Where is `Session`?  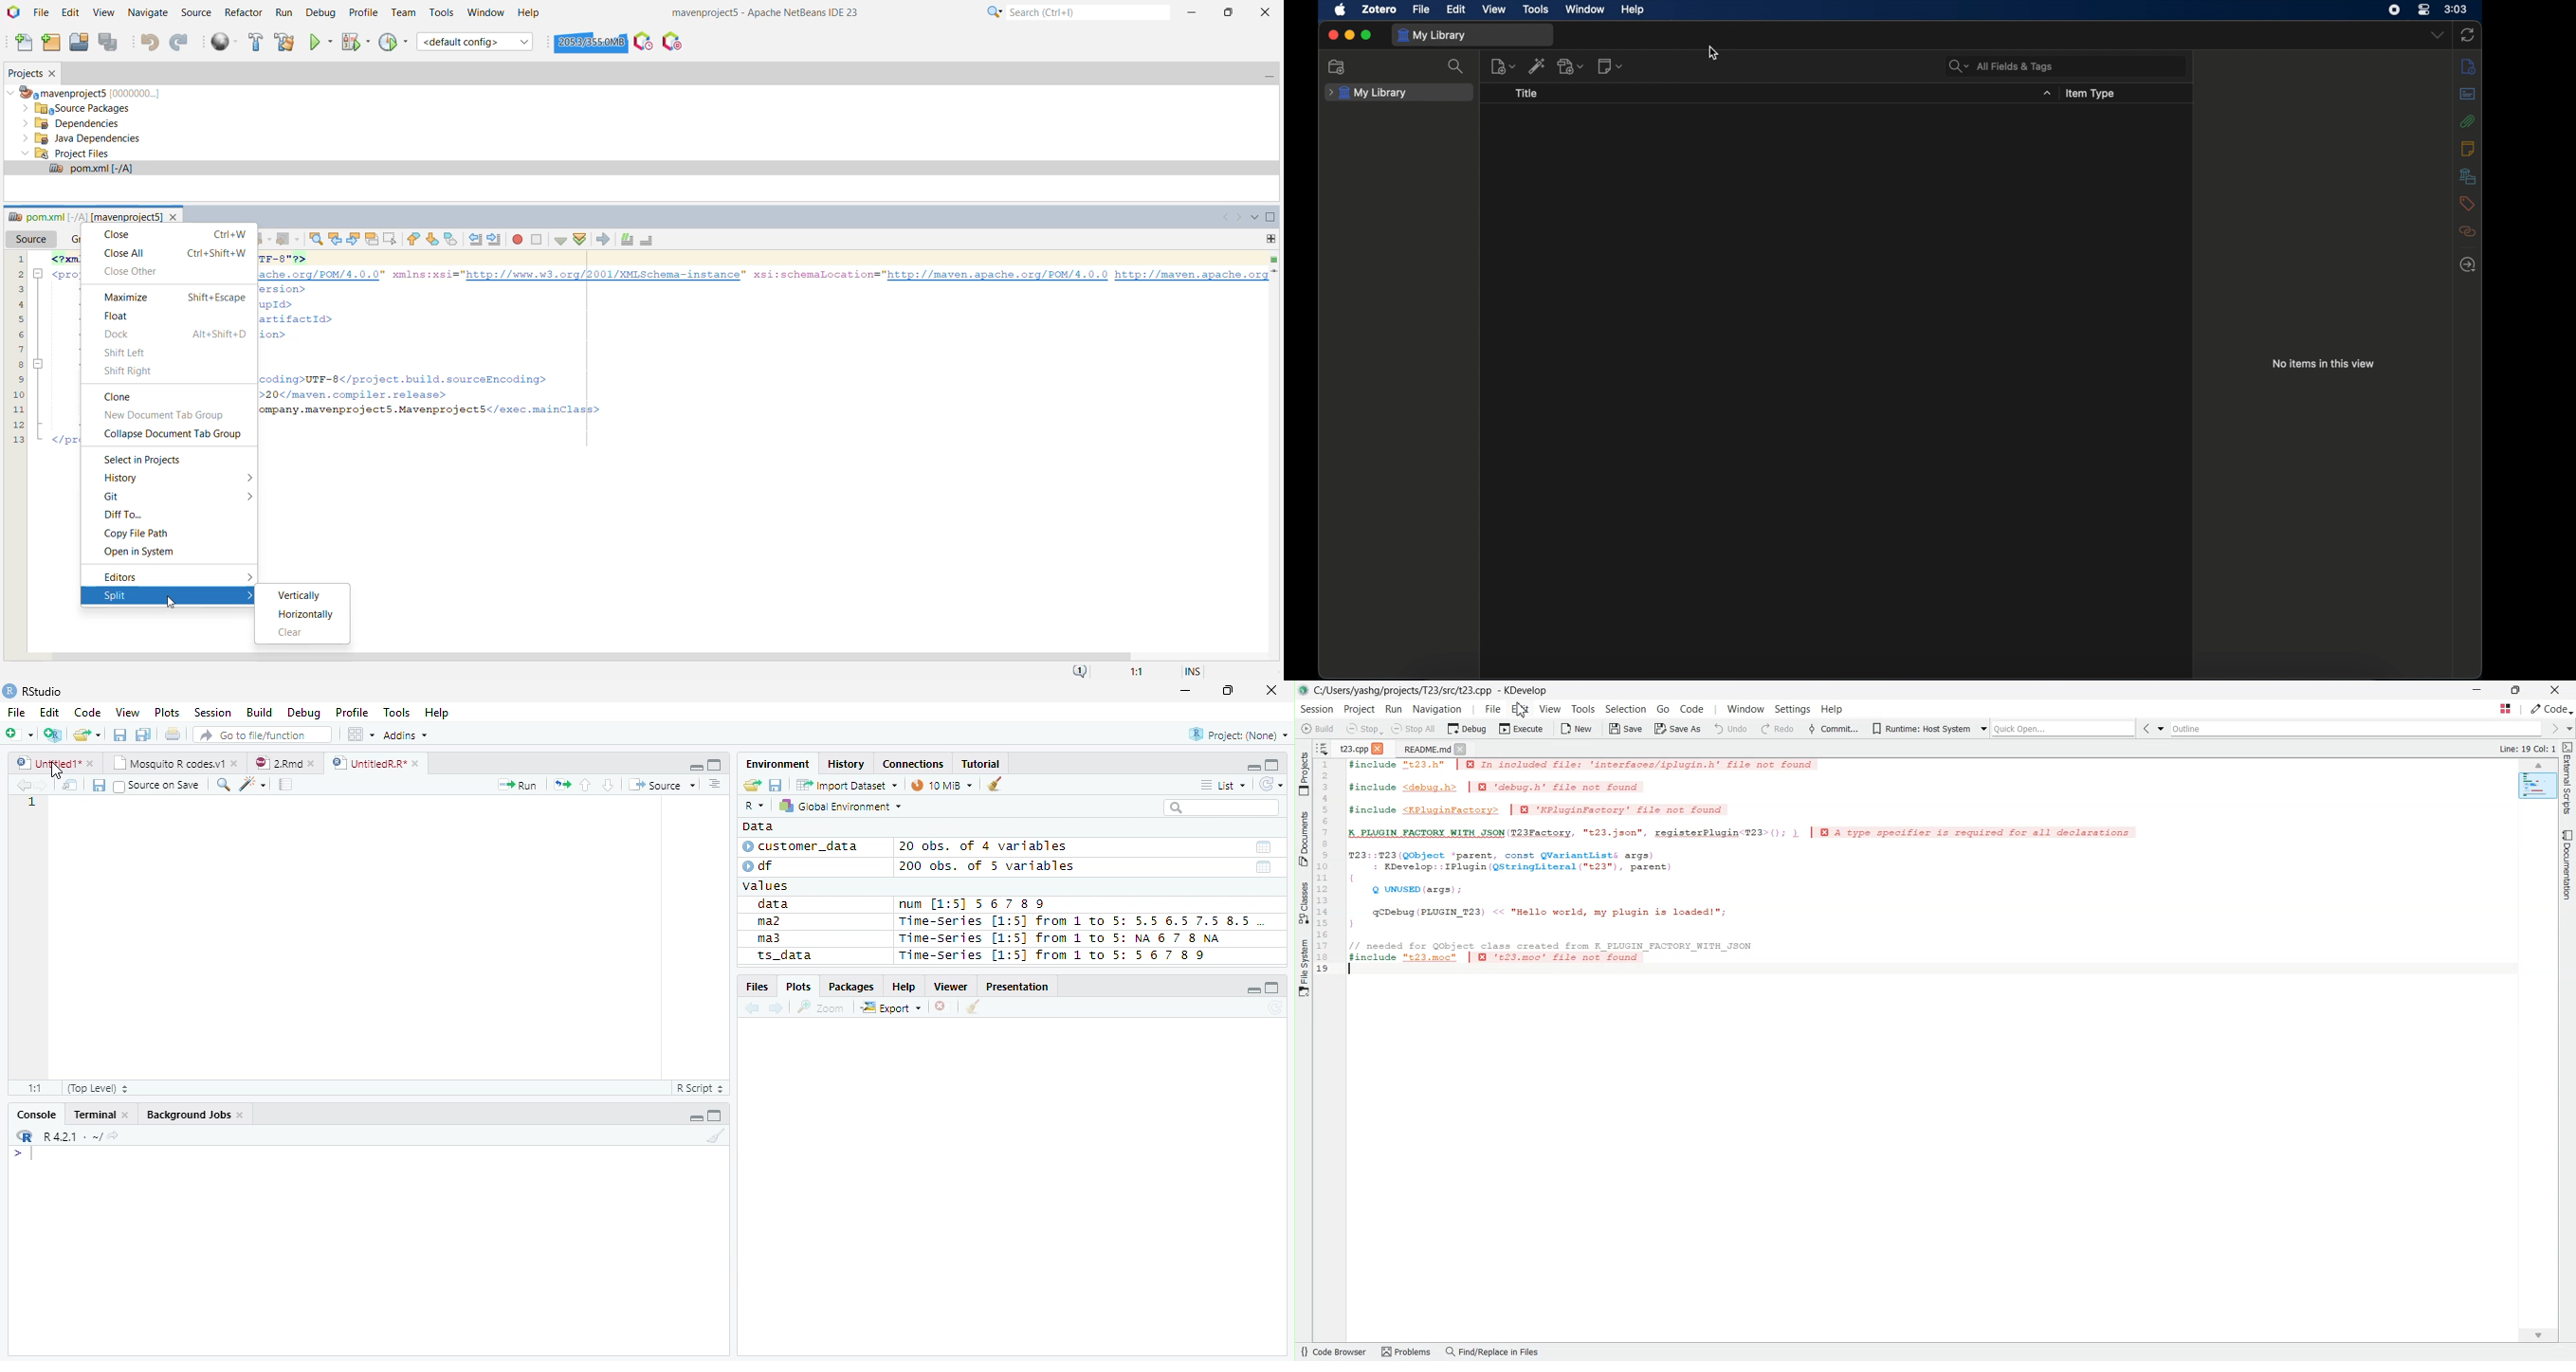 Session is located at coordinates (211, 712).